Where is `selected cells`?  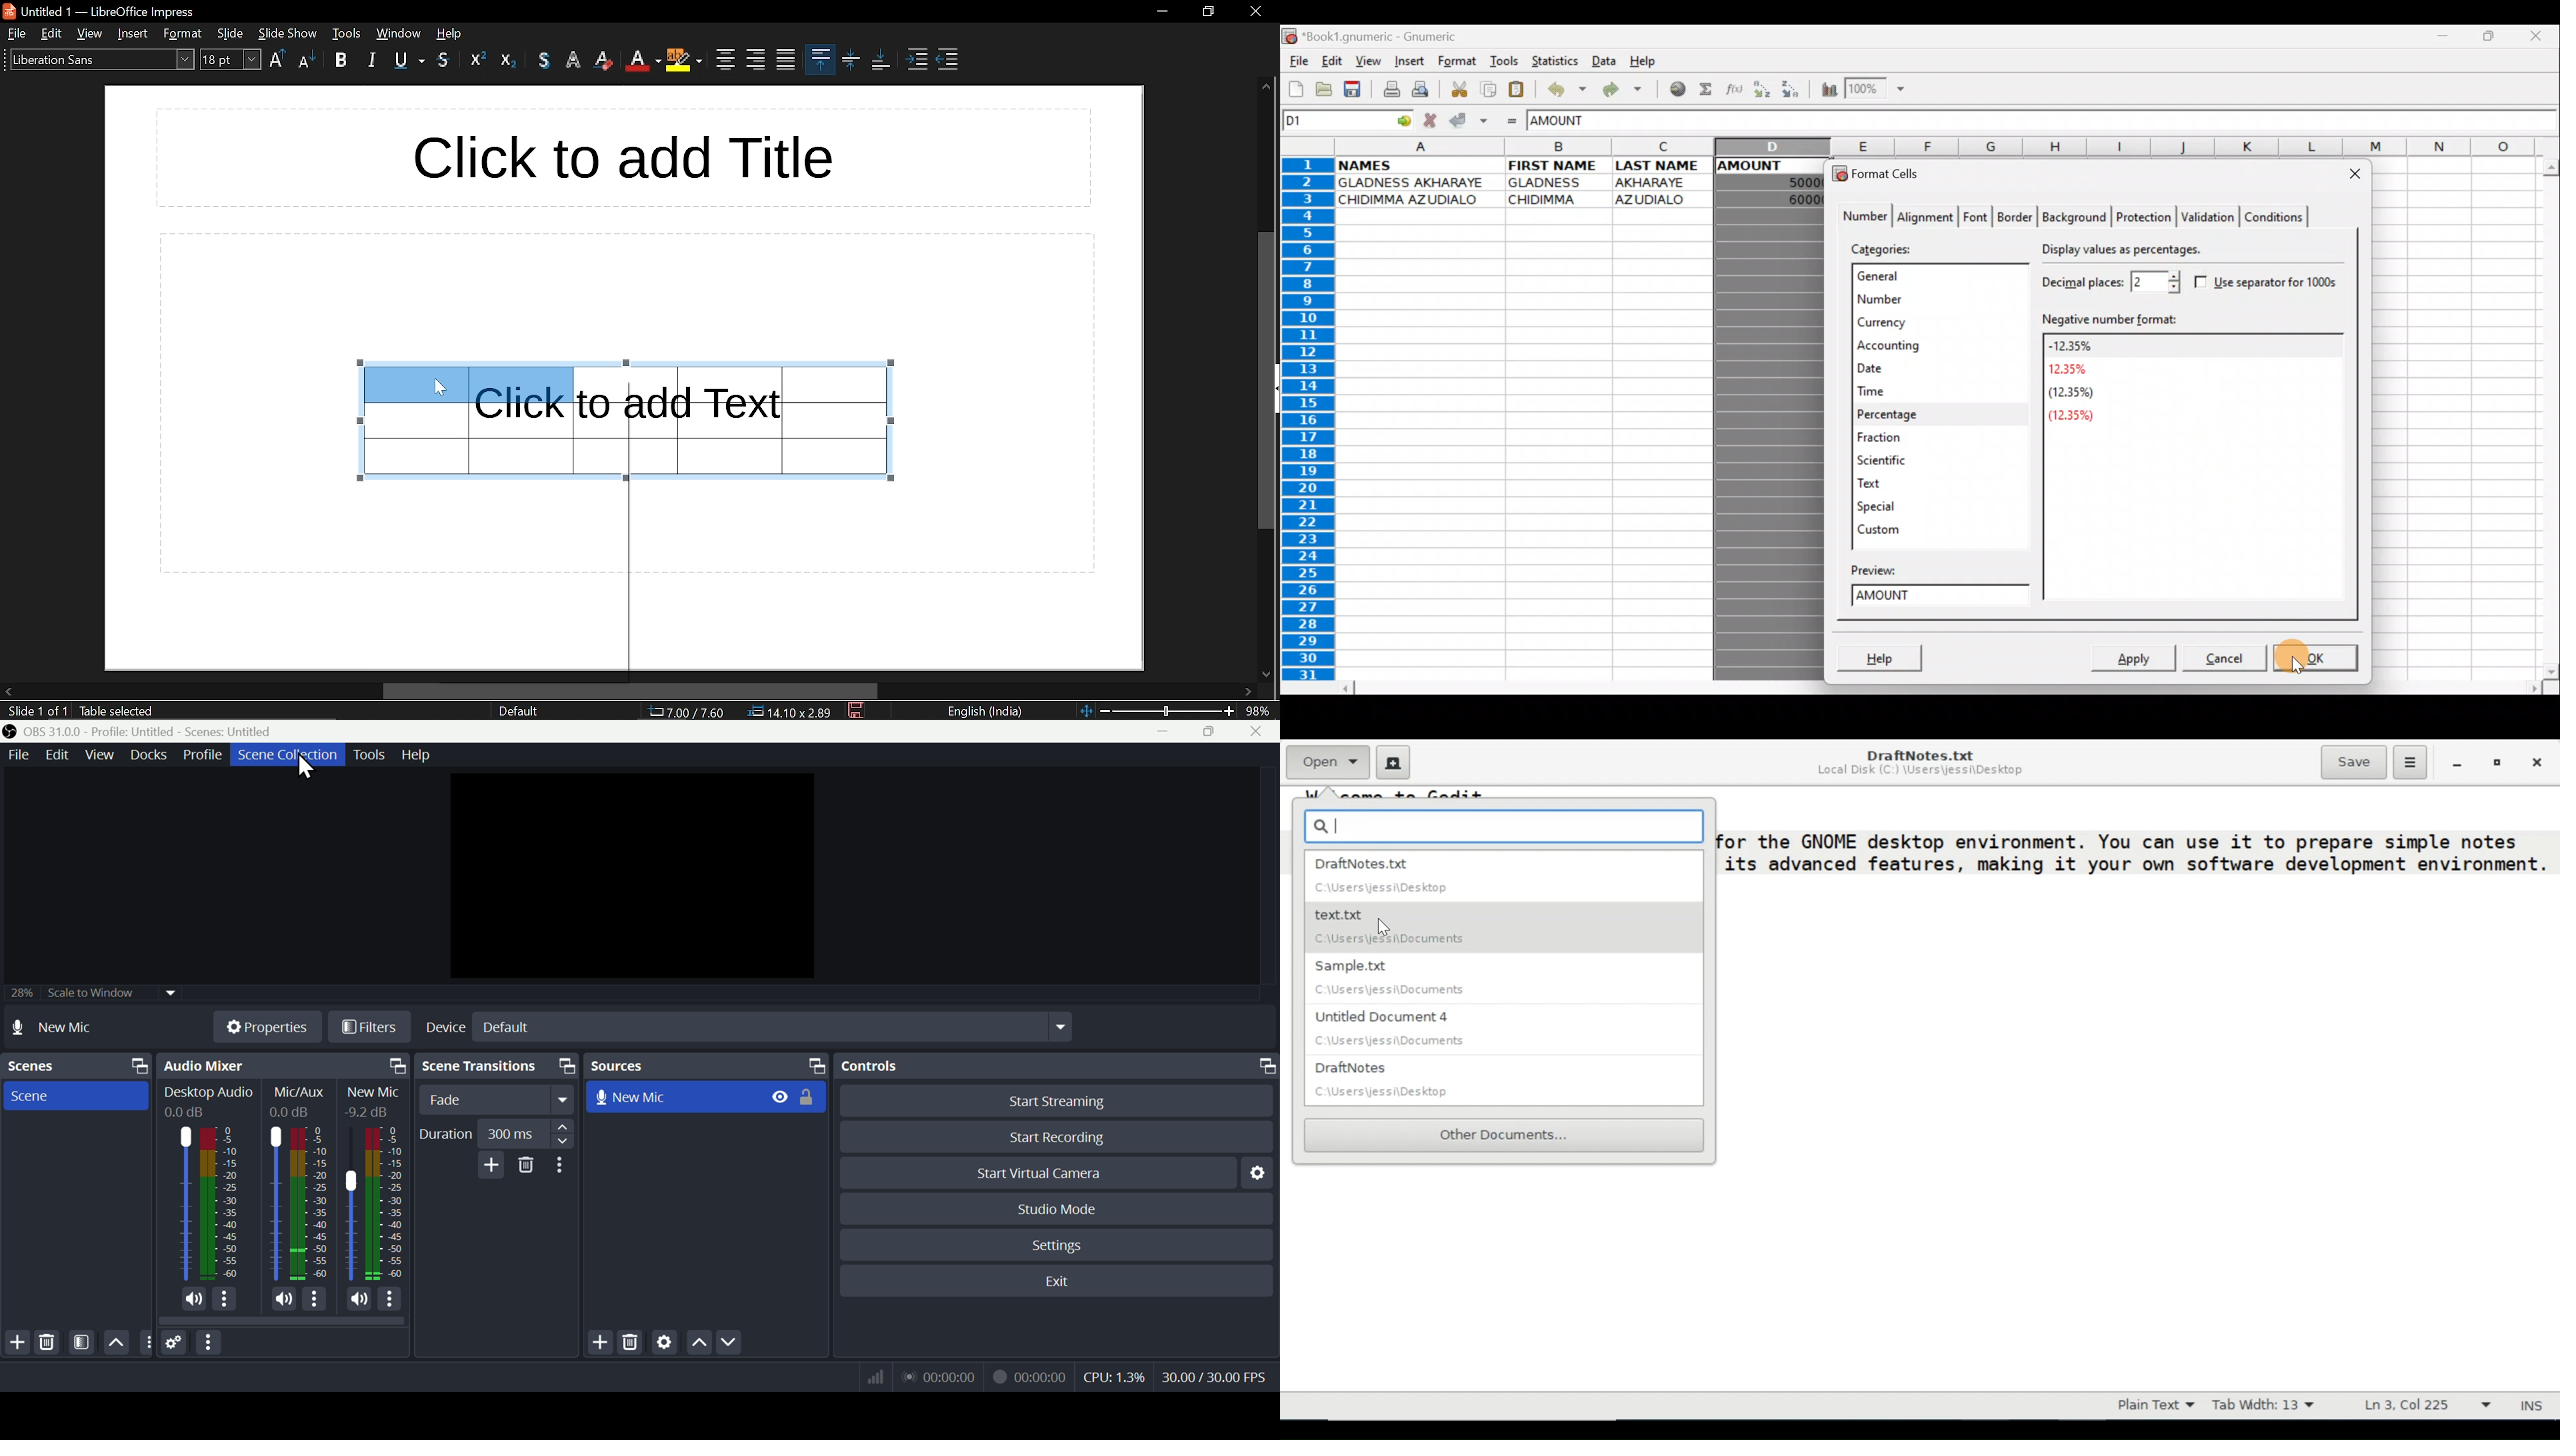
selected cells is located at coordinates (469, 383).